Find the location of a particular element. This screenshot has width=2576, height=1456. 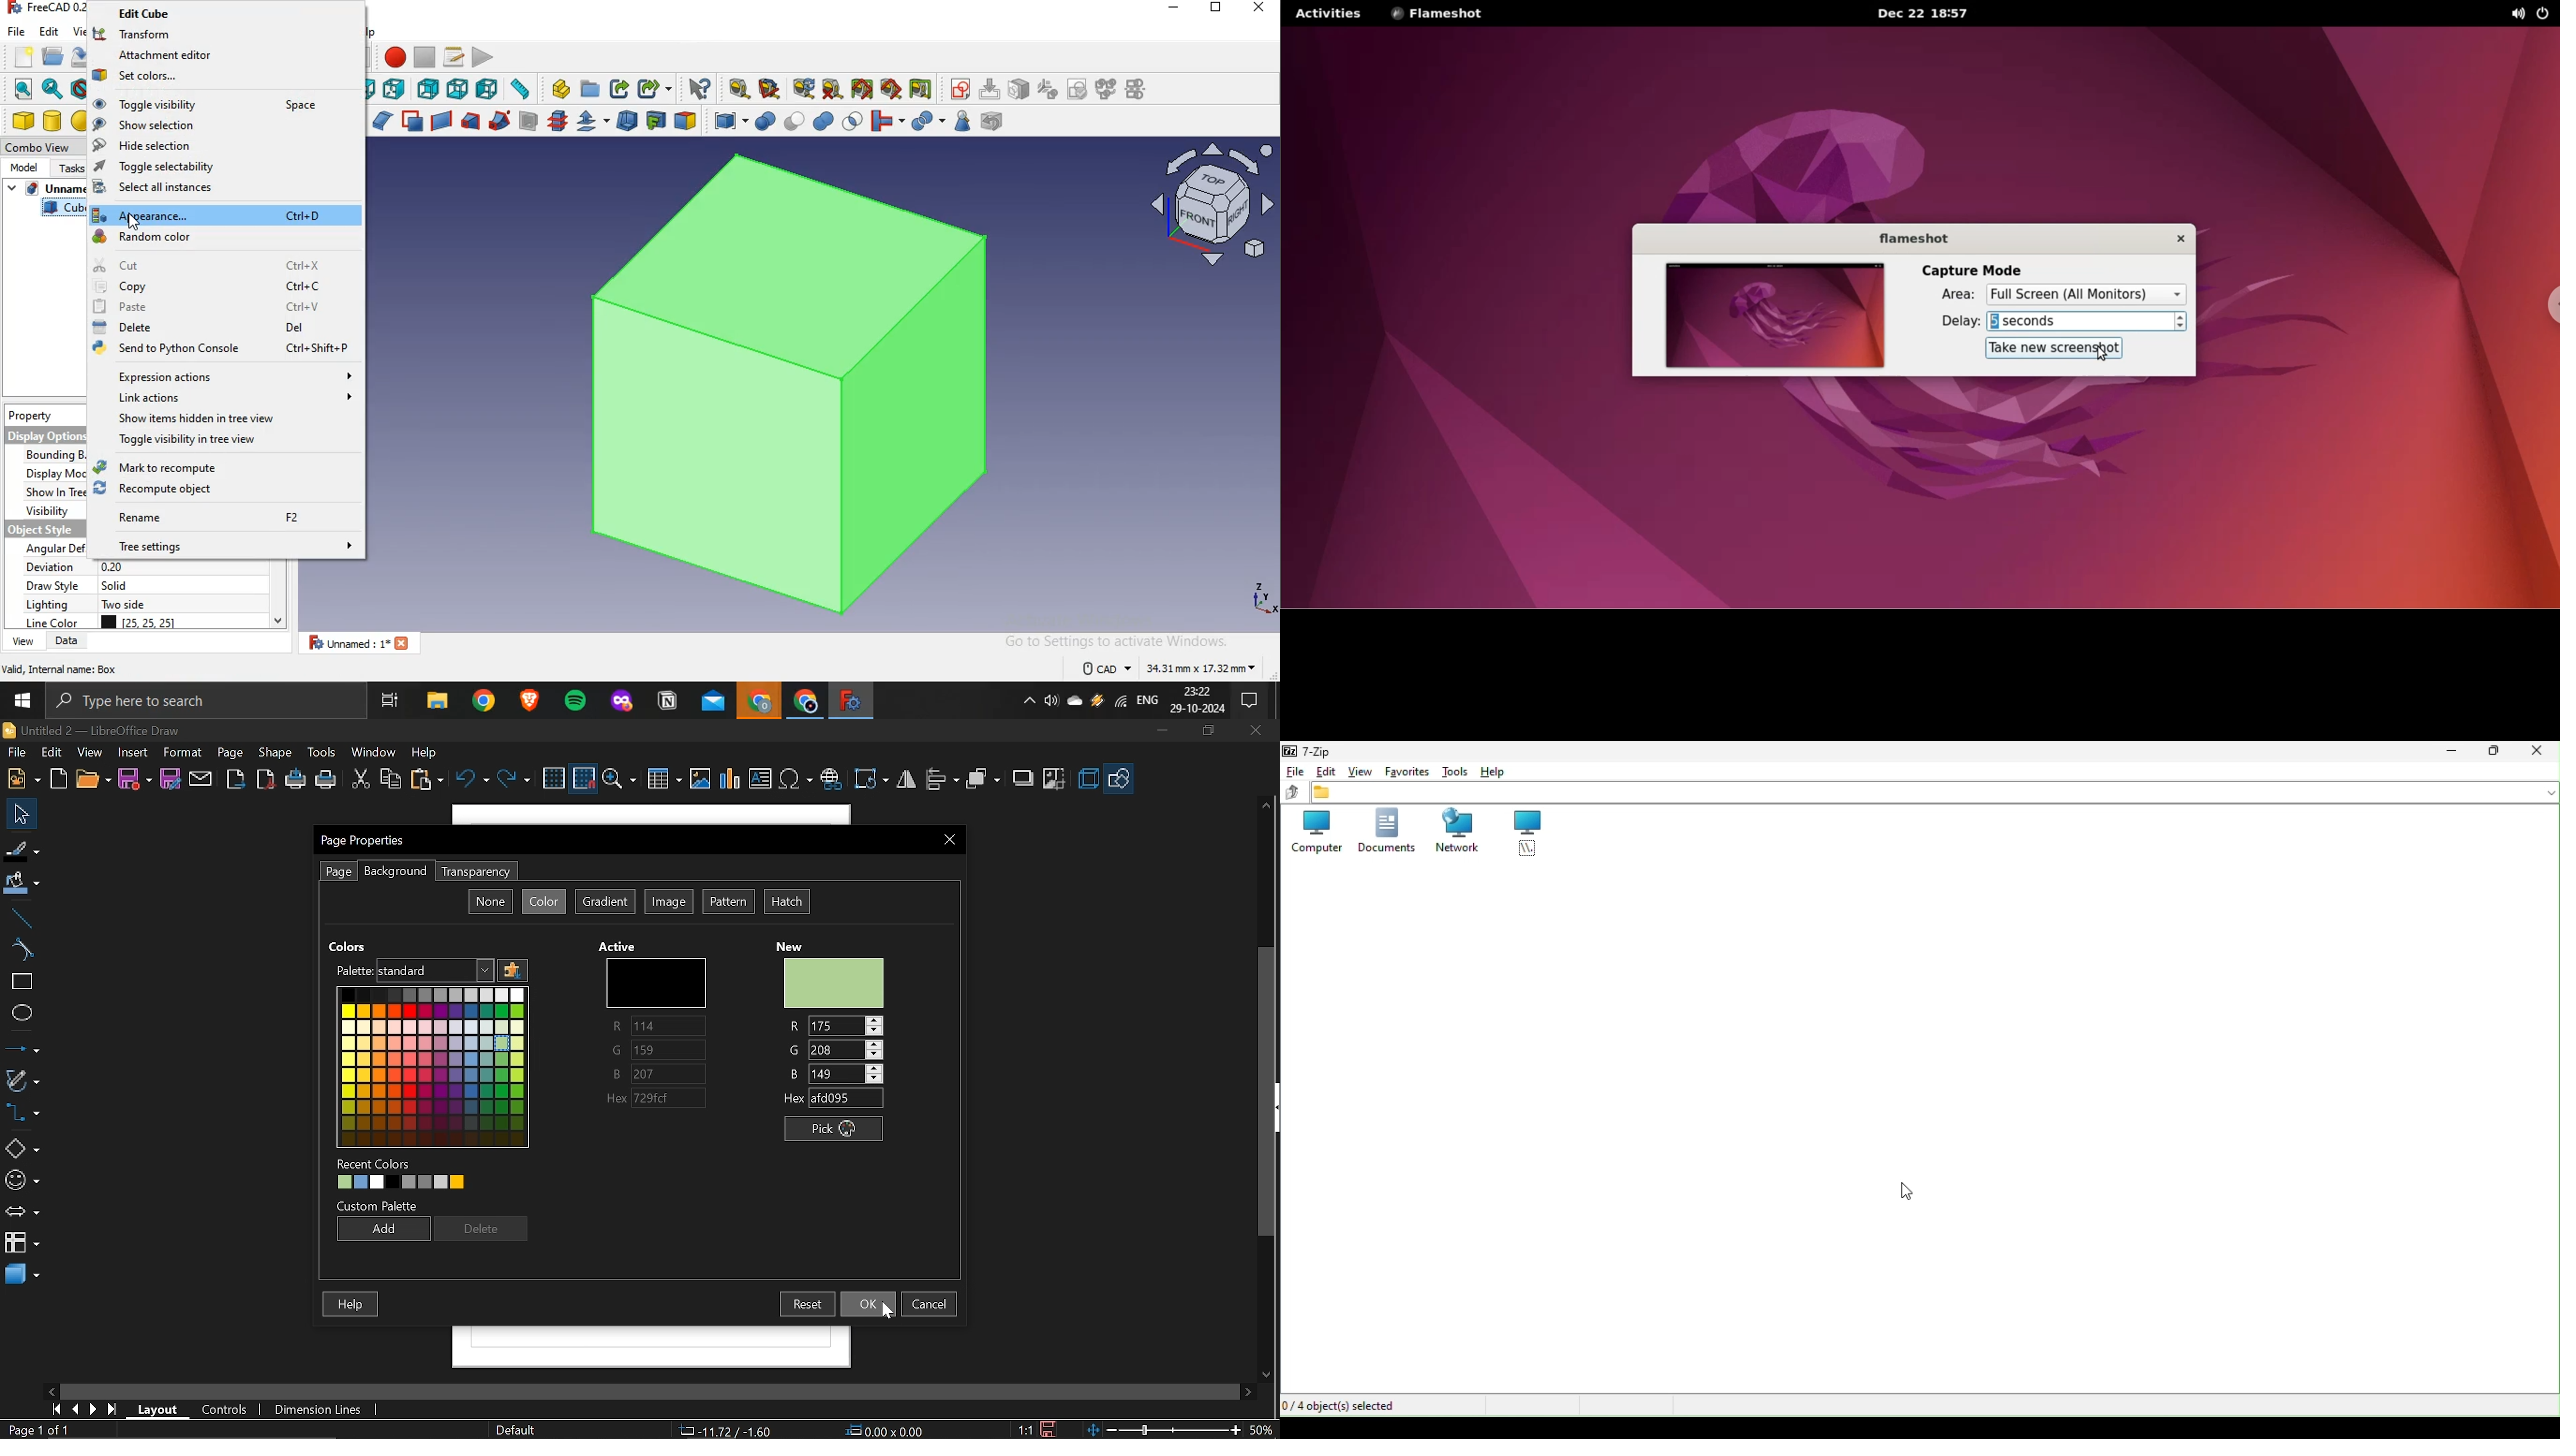

wifi is located at coordinates (1121, 705).